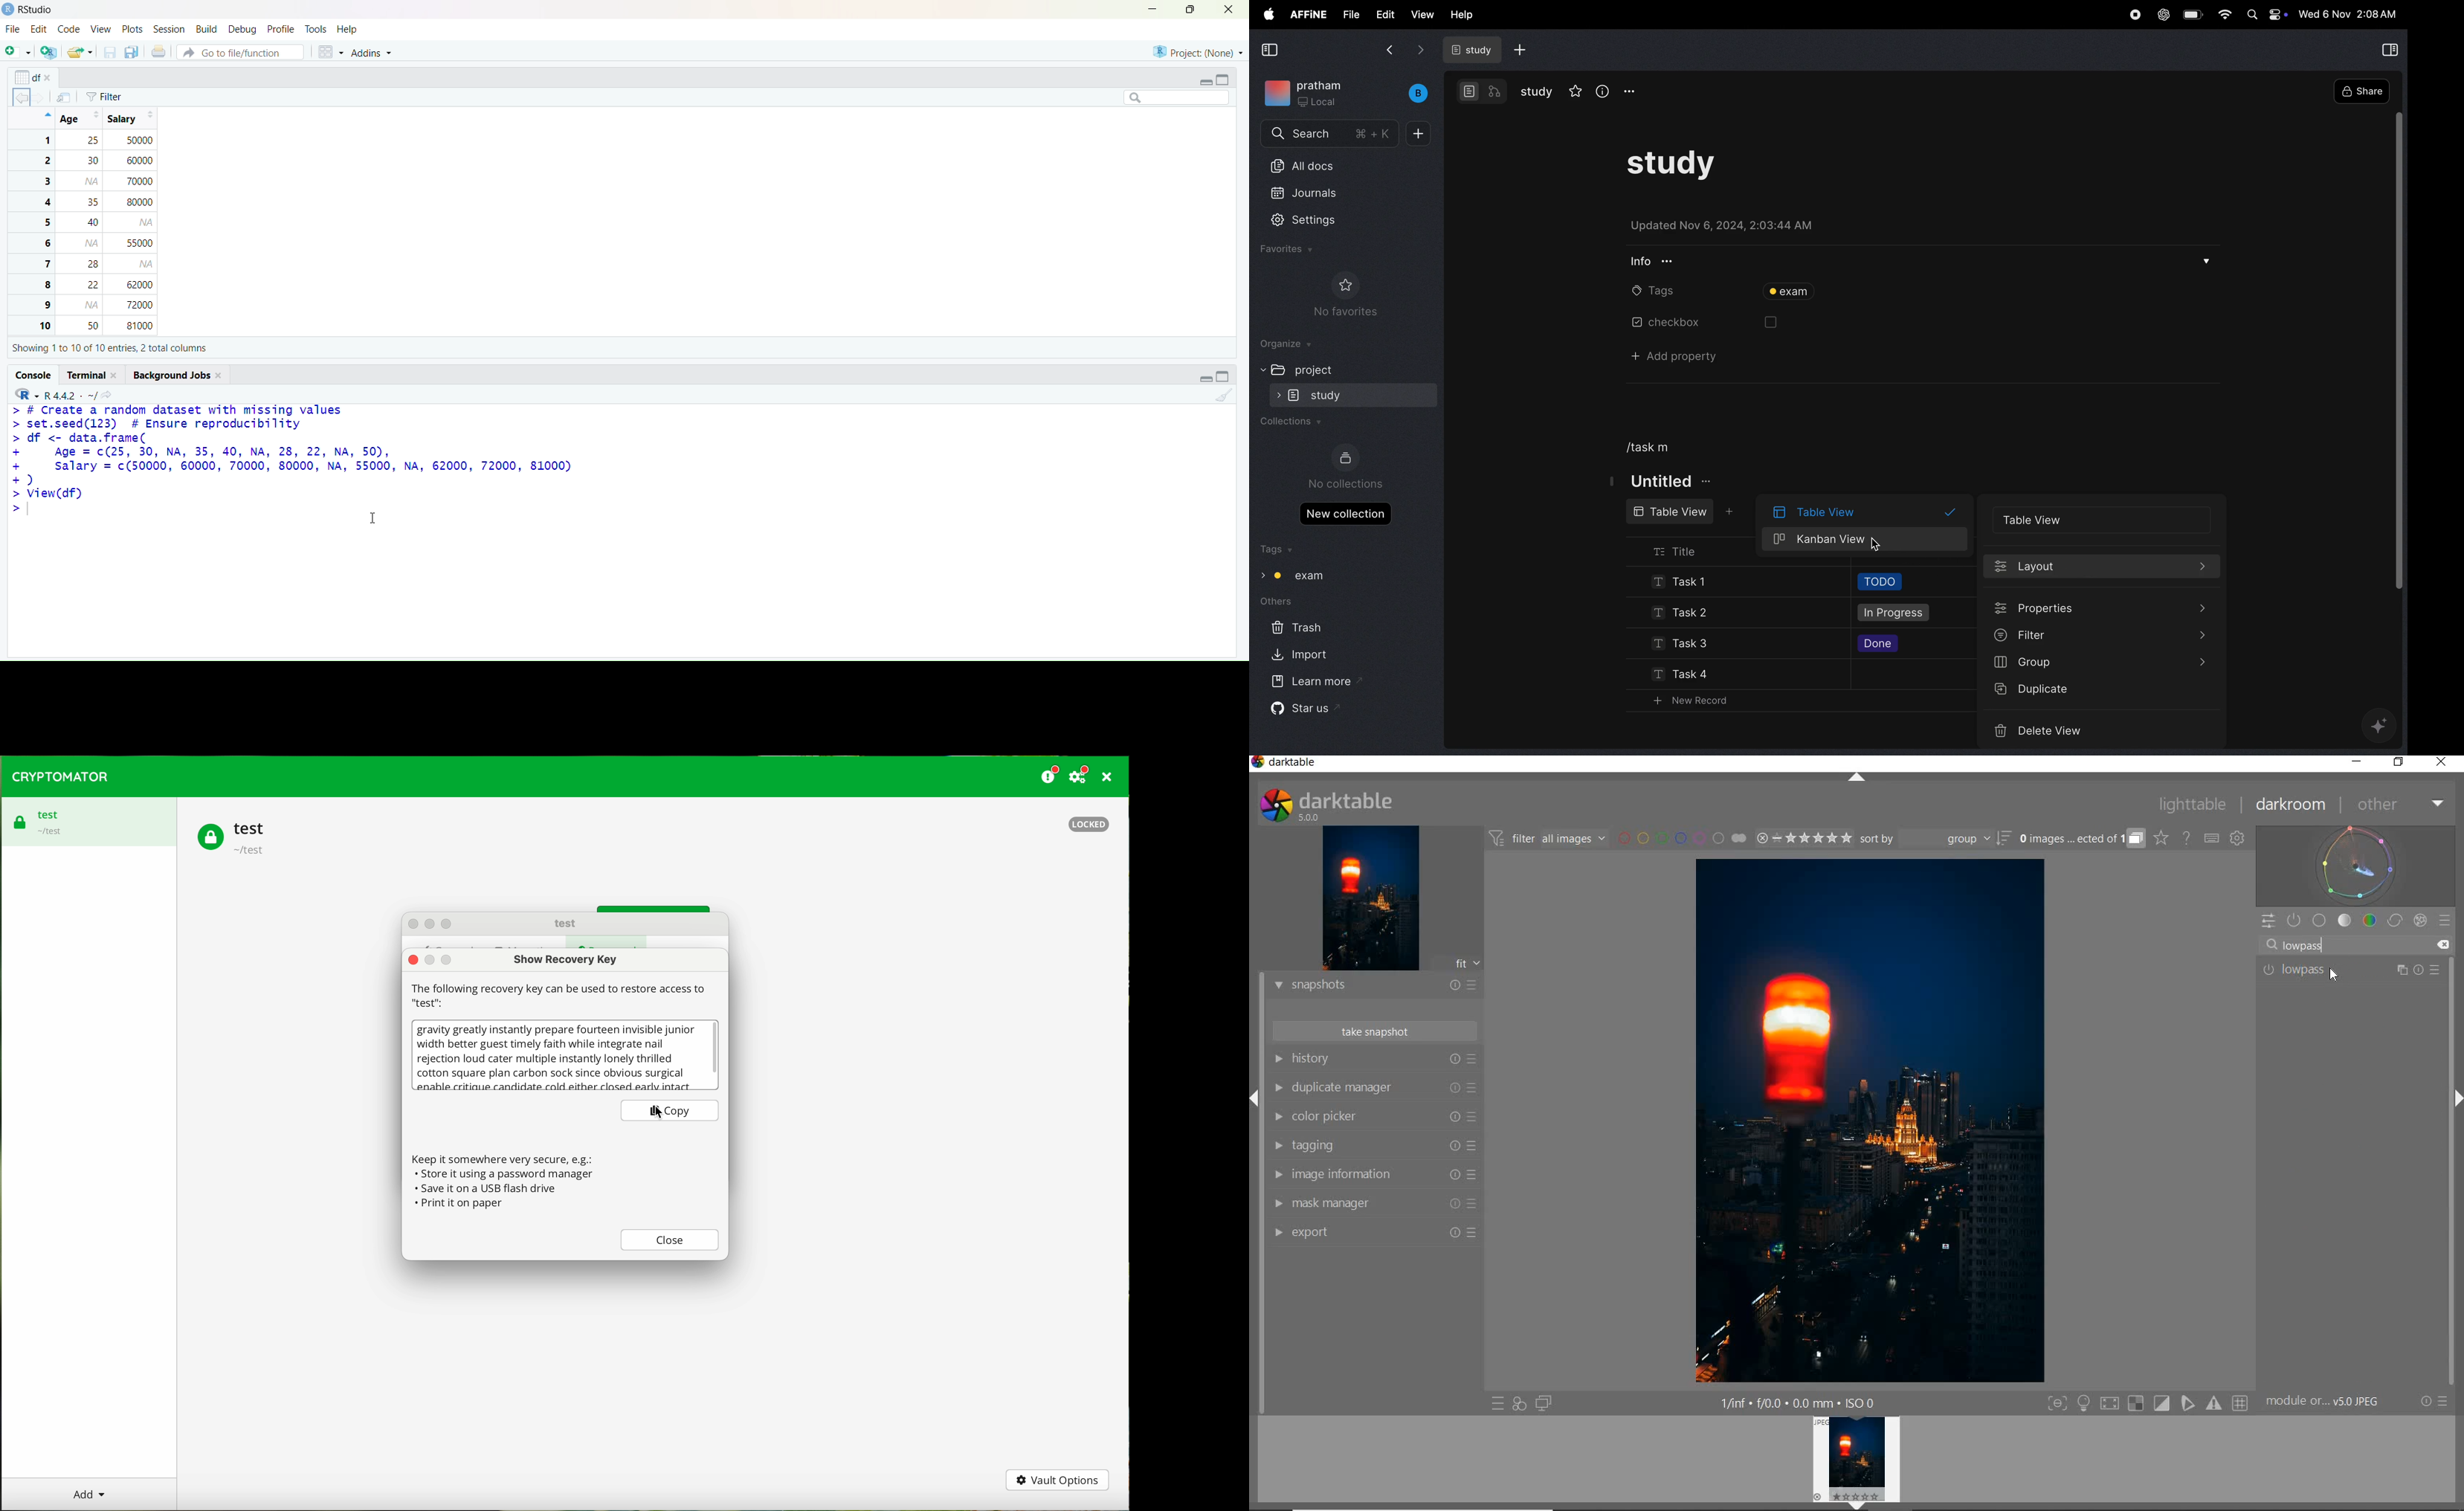  Describe the element at coordinates (109, 53) in the screenshot. I see `save current documet` at that location.